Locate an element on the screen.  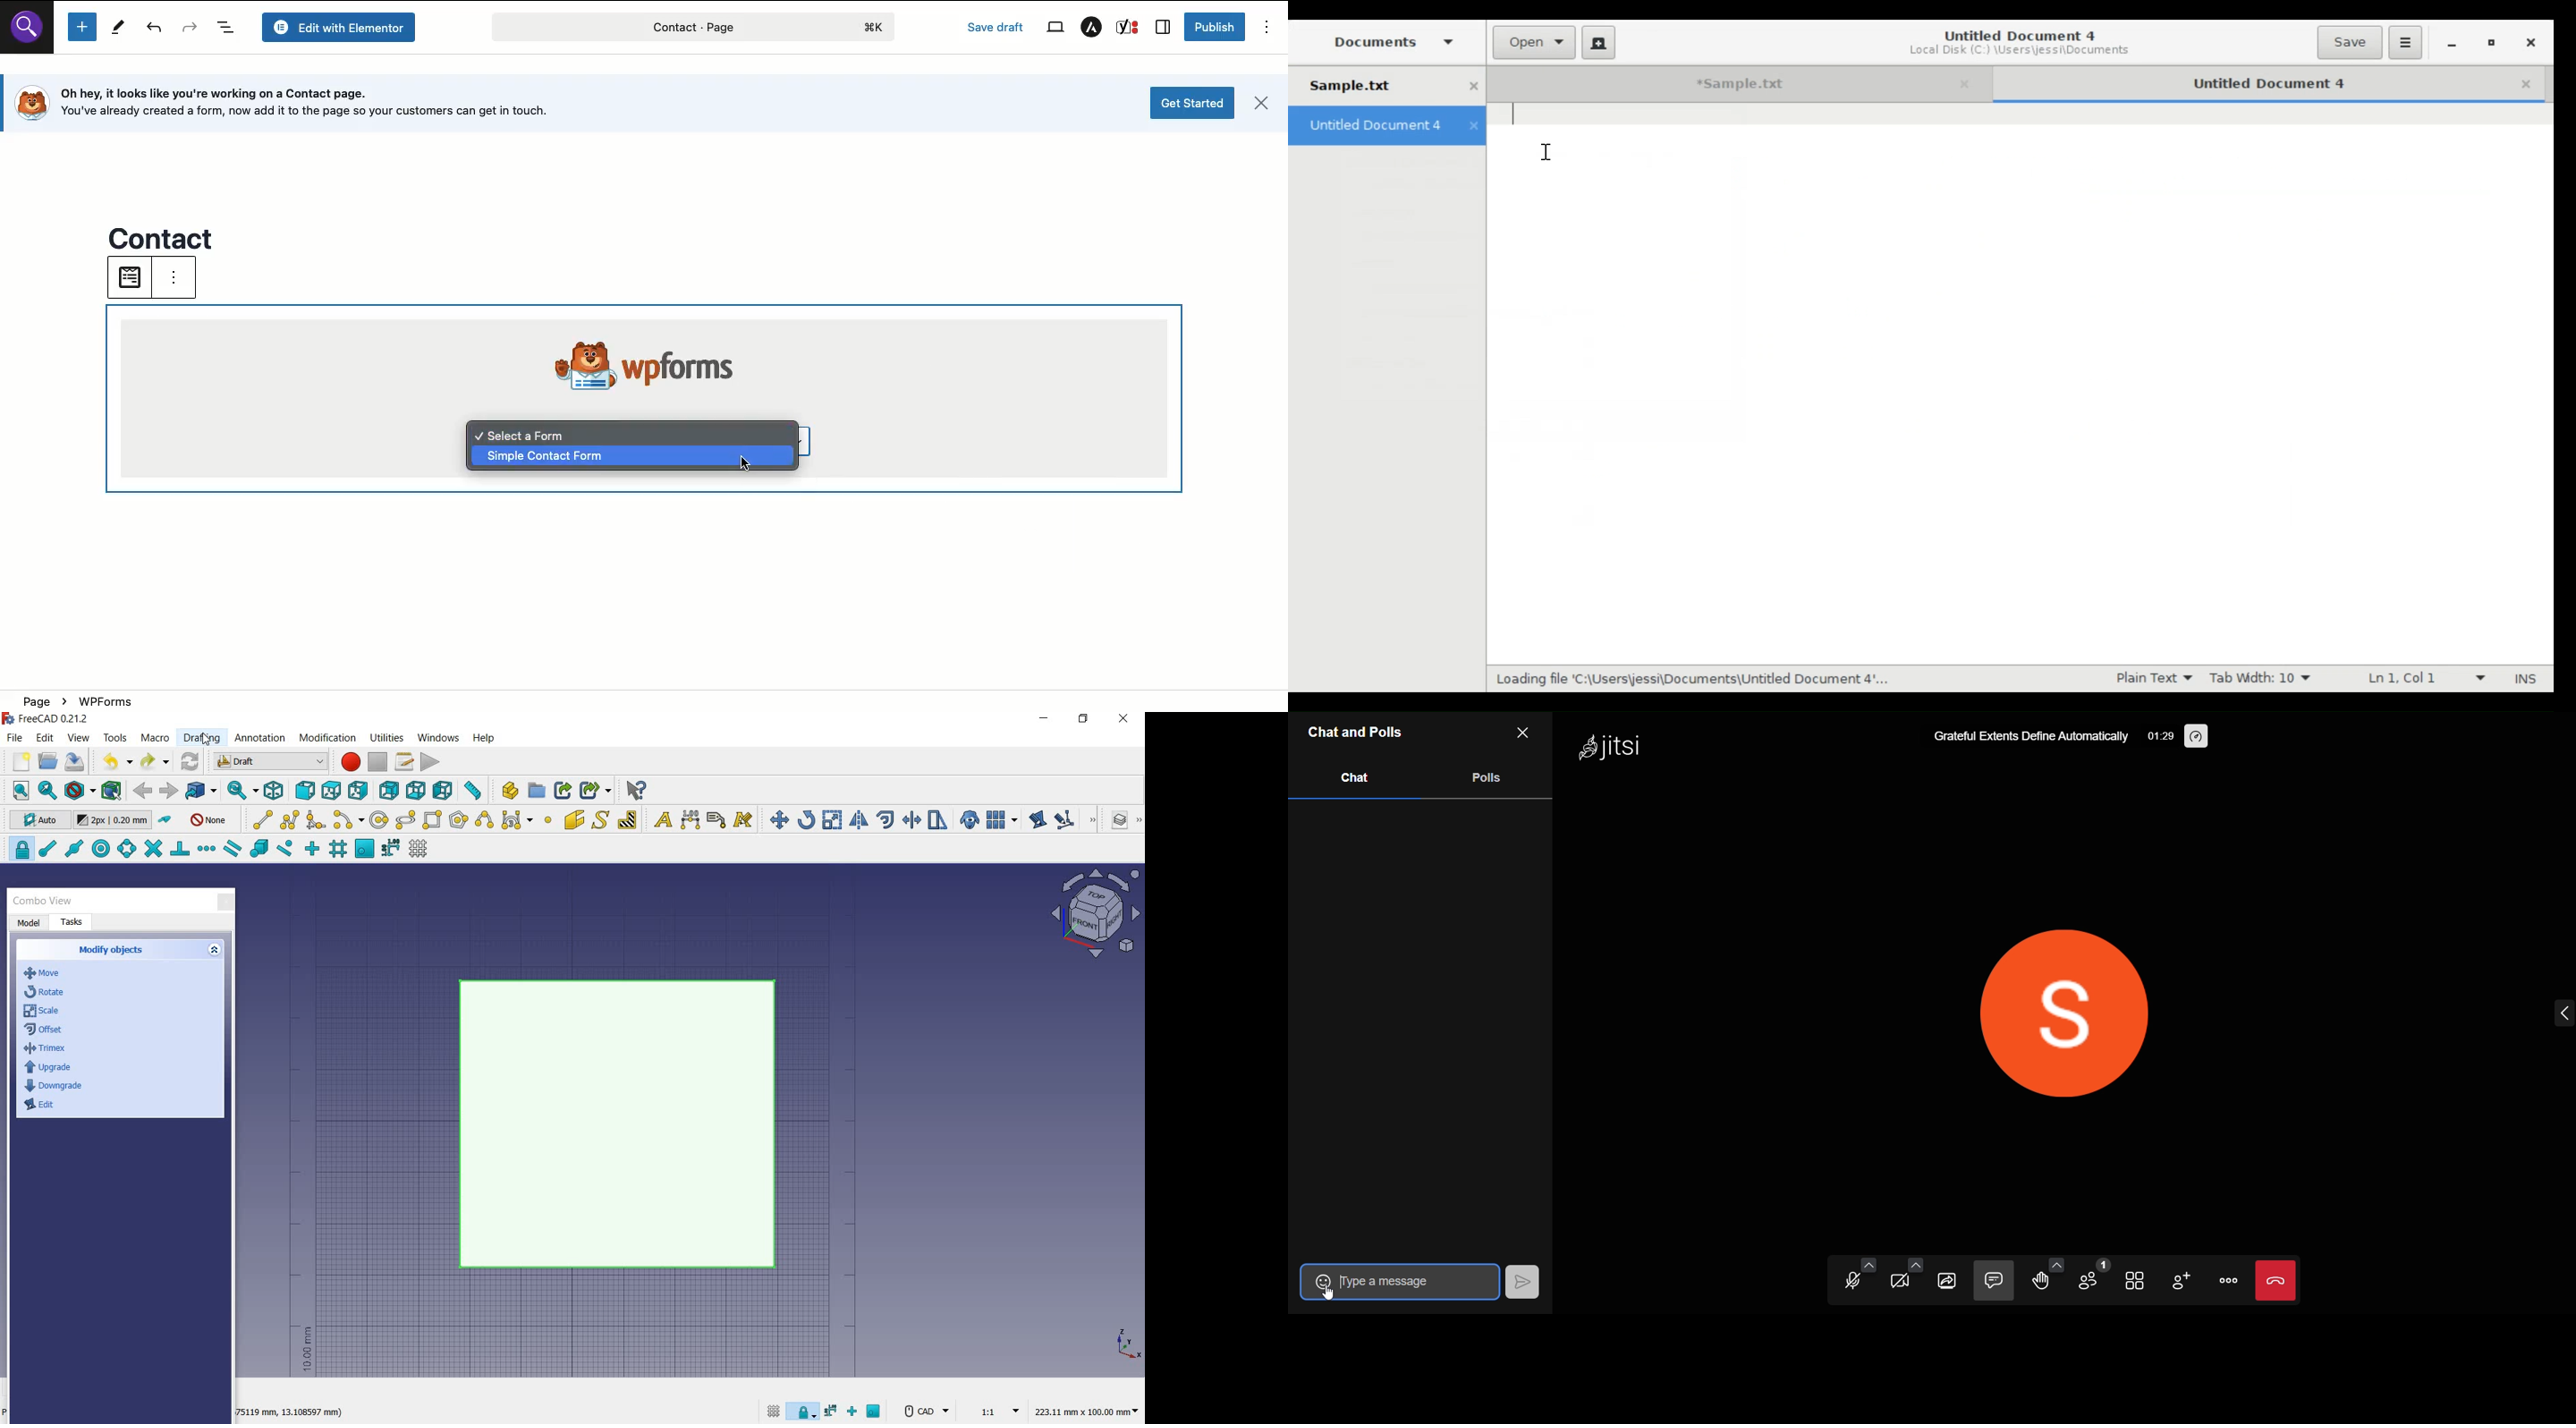
new is located at coordinates (16, 763).